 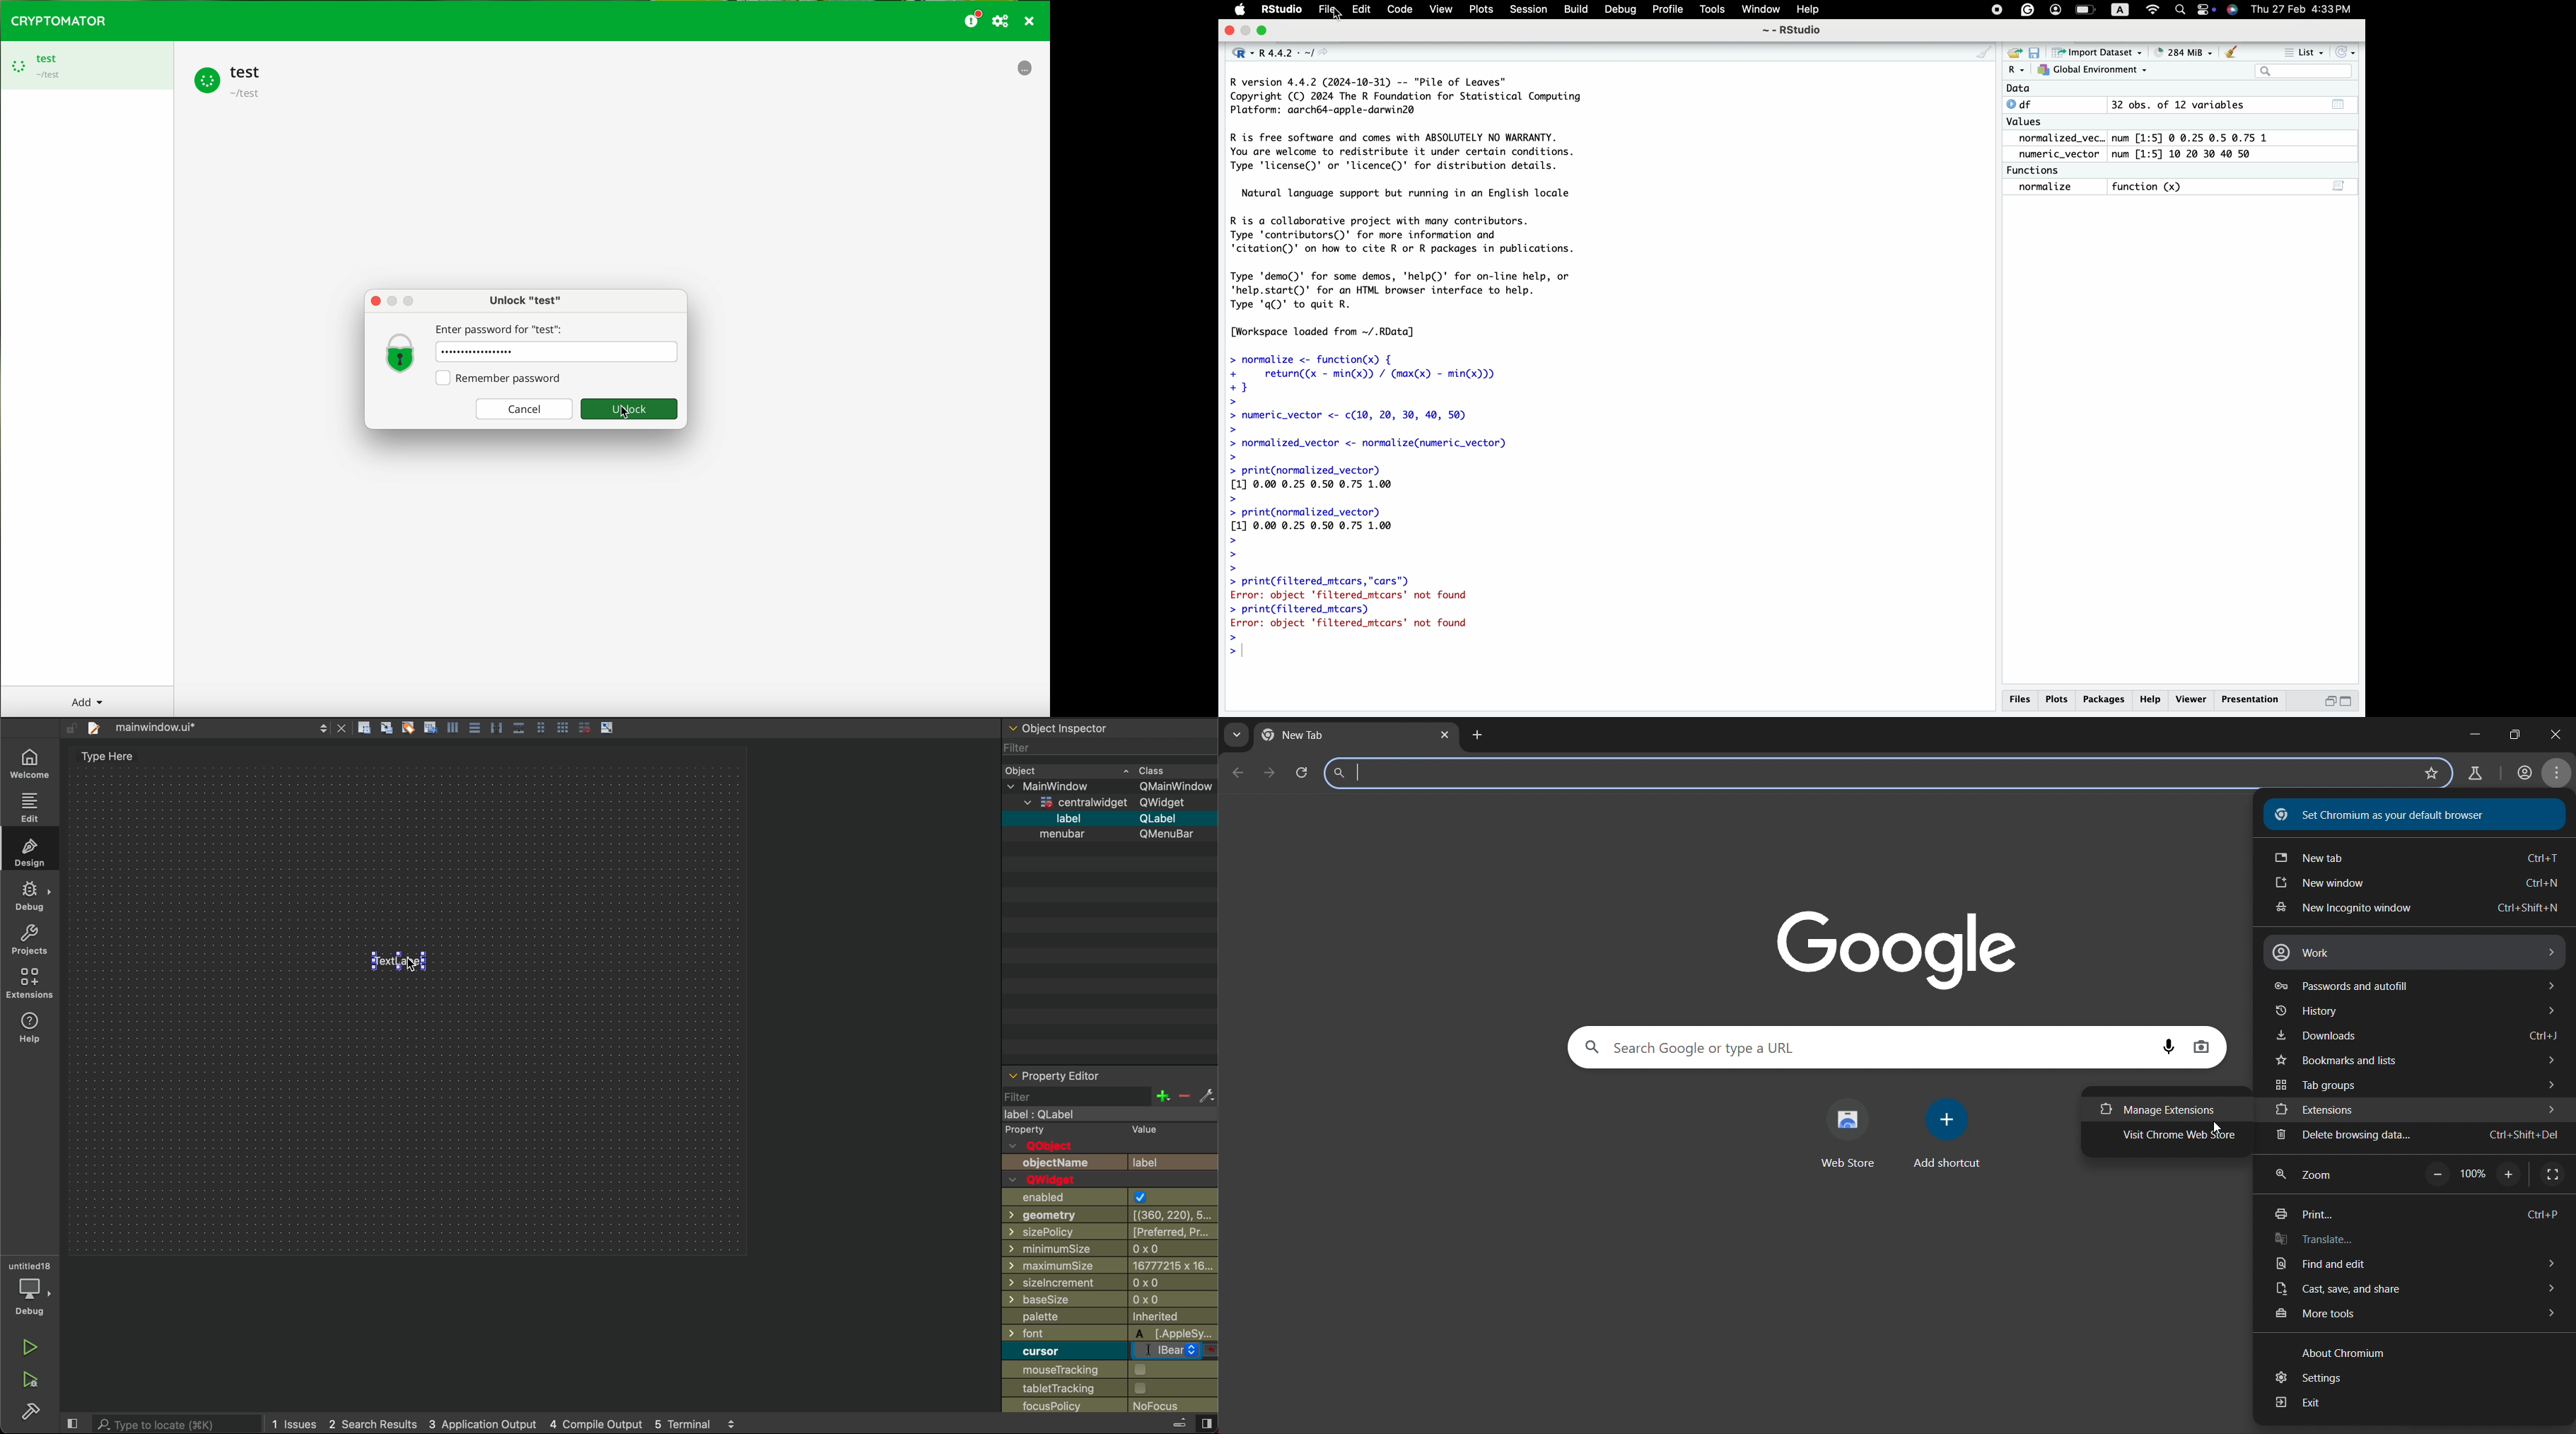 I want to click on scroll up and down, so click(x=733, y=1424).